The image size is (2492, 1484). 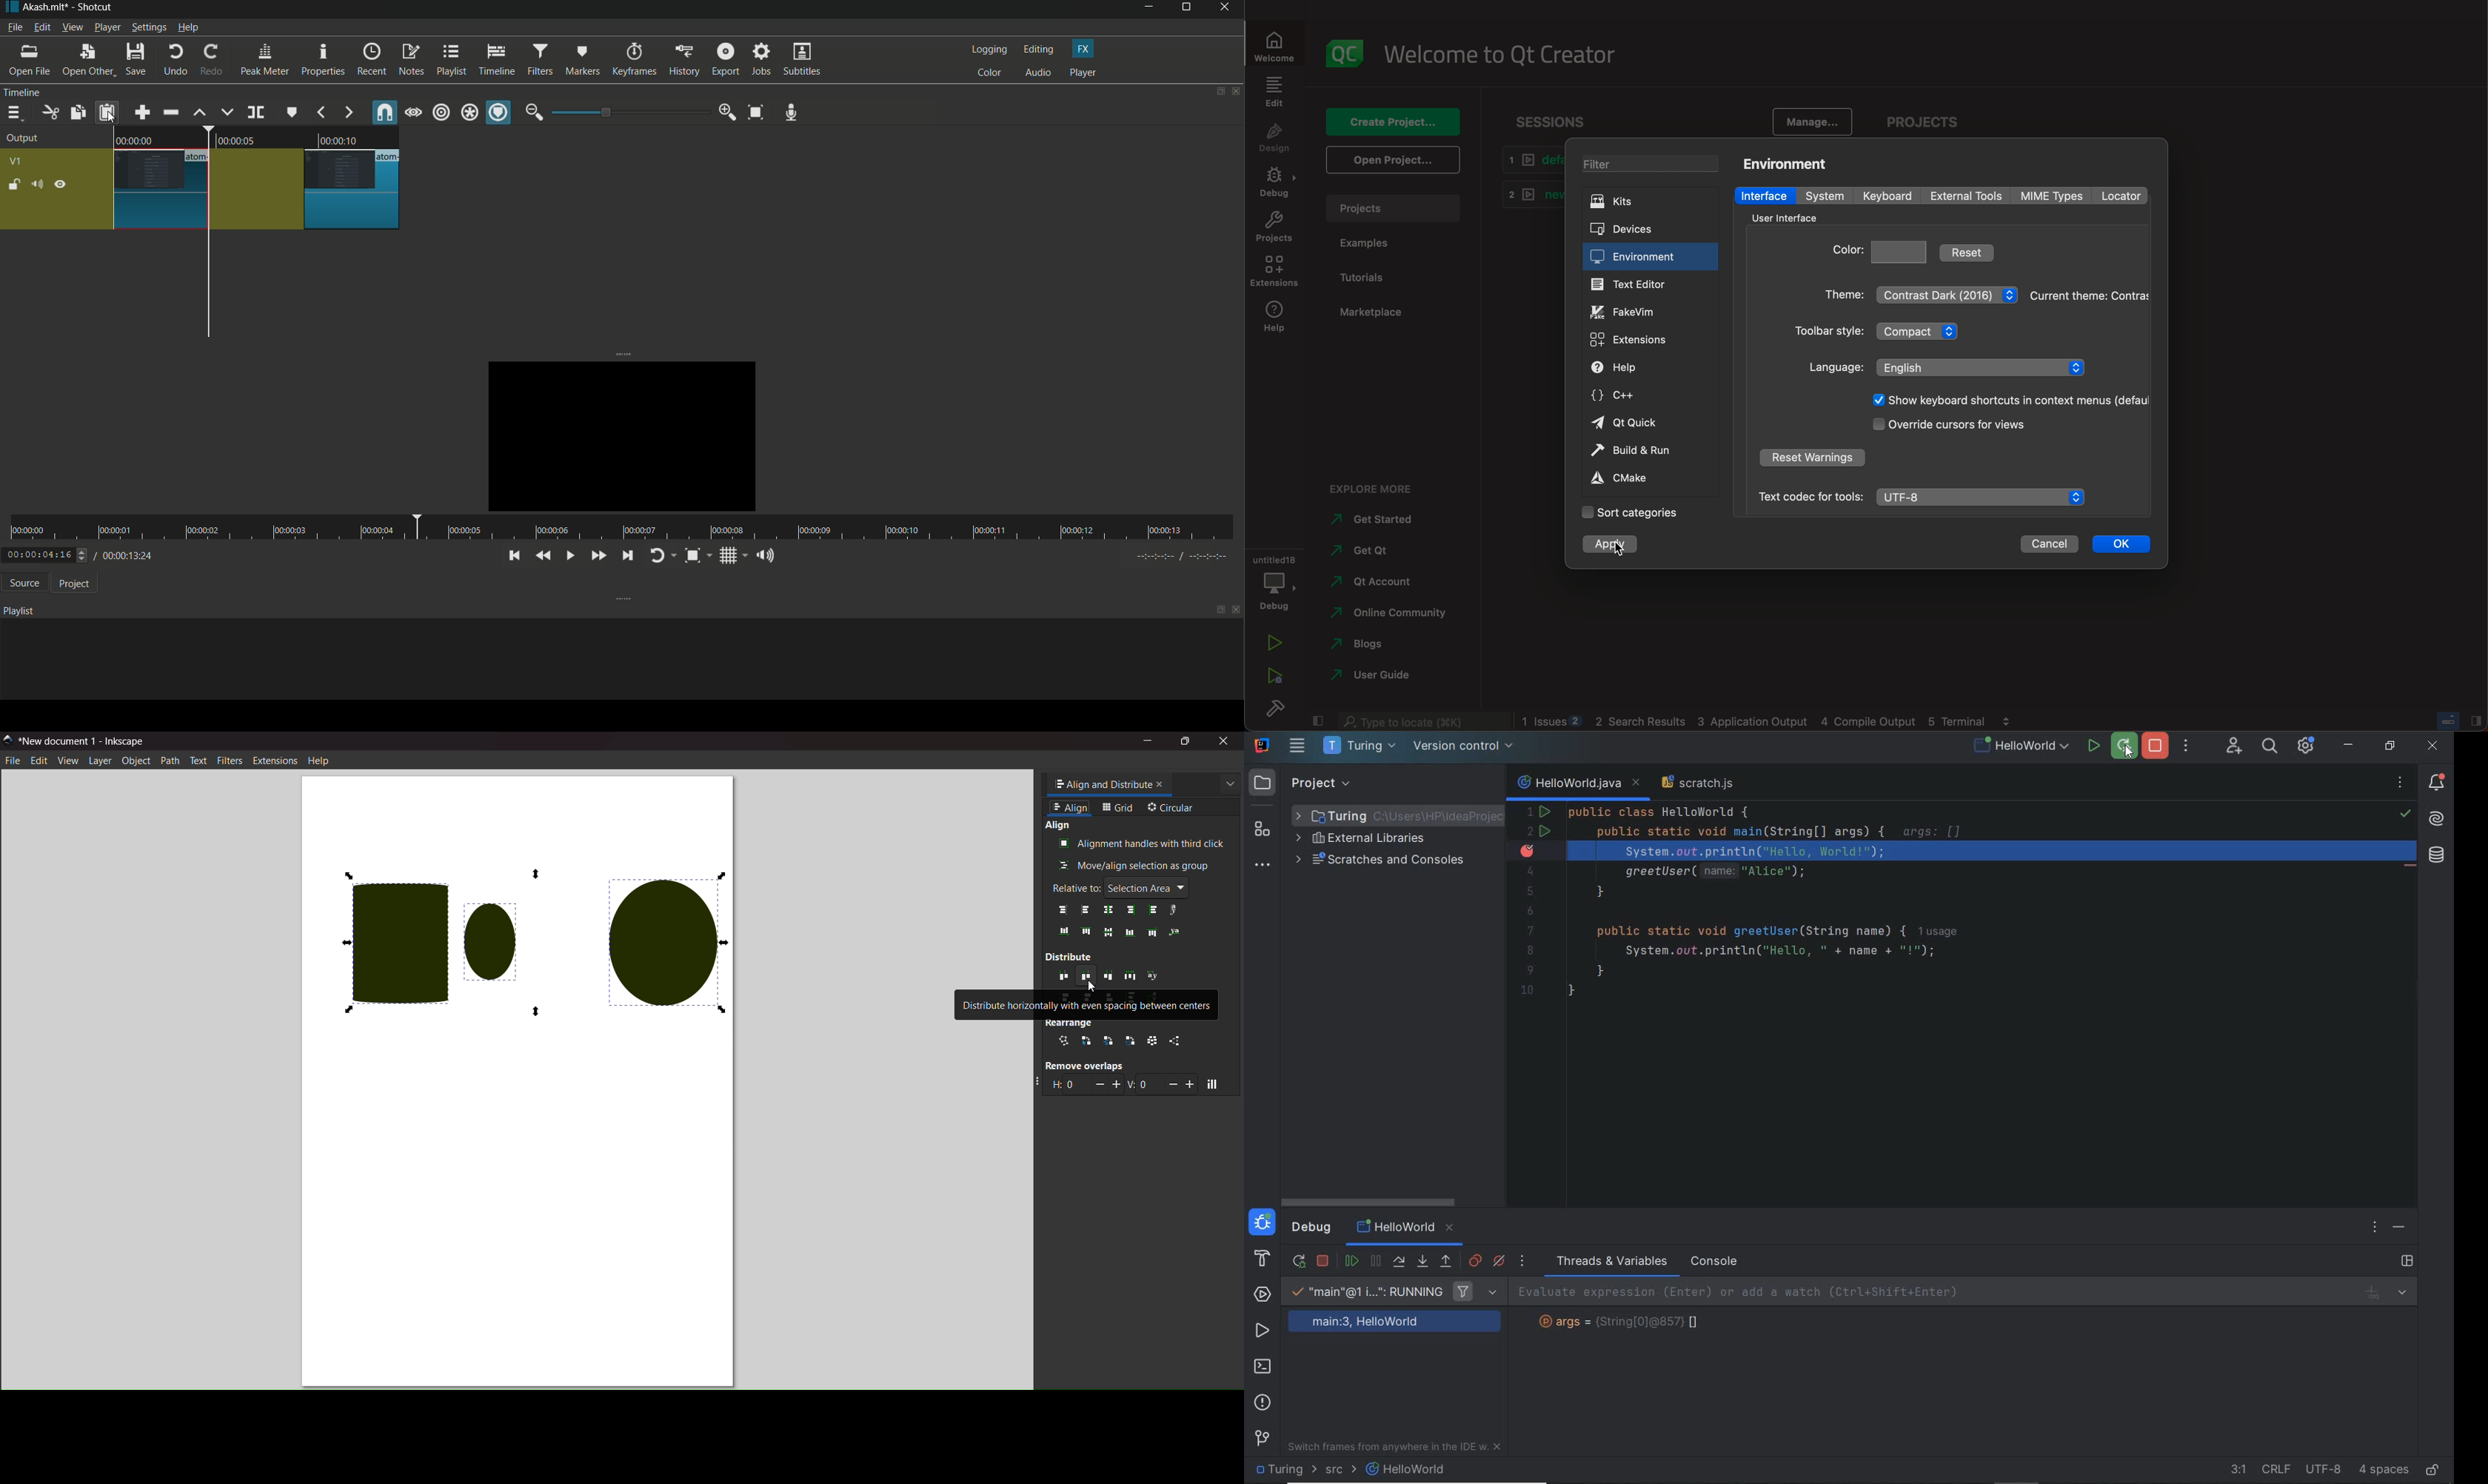 What do you see at coordinates (318, 761) in the screenshot?
I see `help` at bounding box center [318, 761].